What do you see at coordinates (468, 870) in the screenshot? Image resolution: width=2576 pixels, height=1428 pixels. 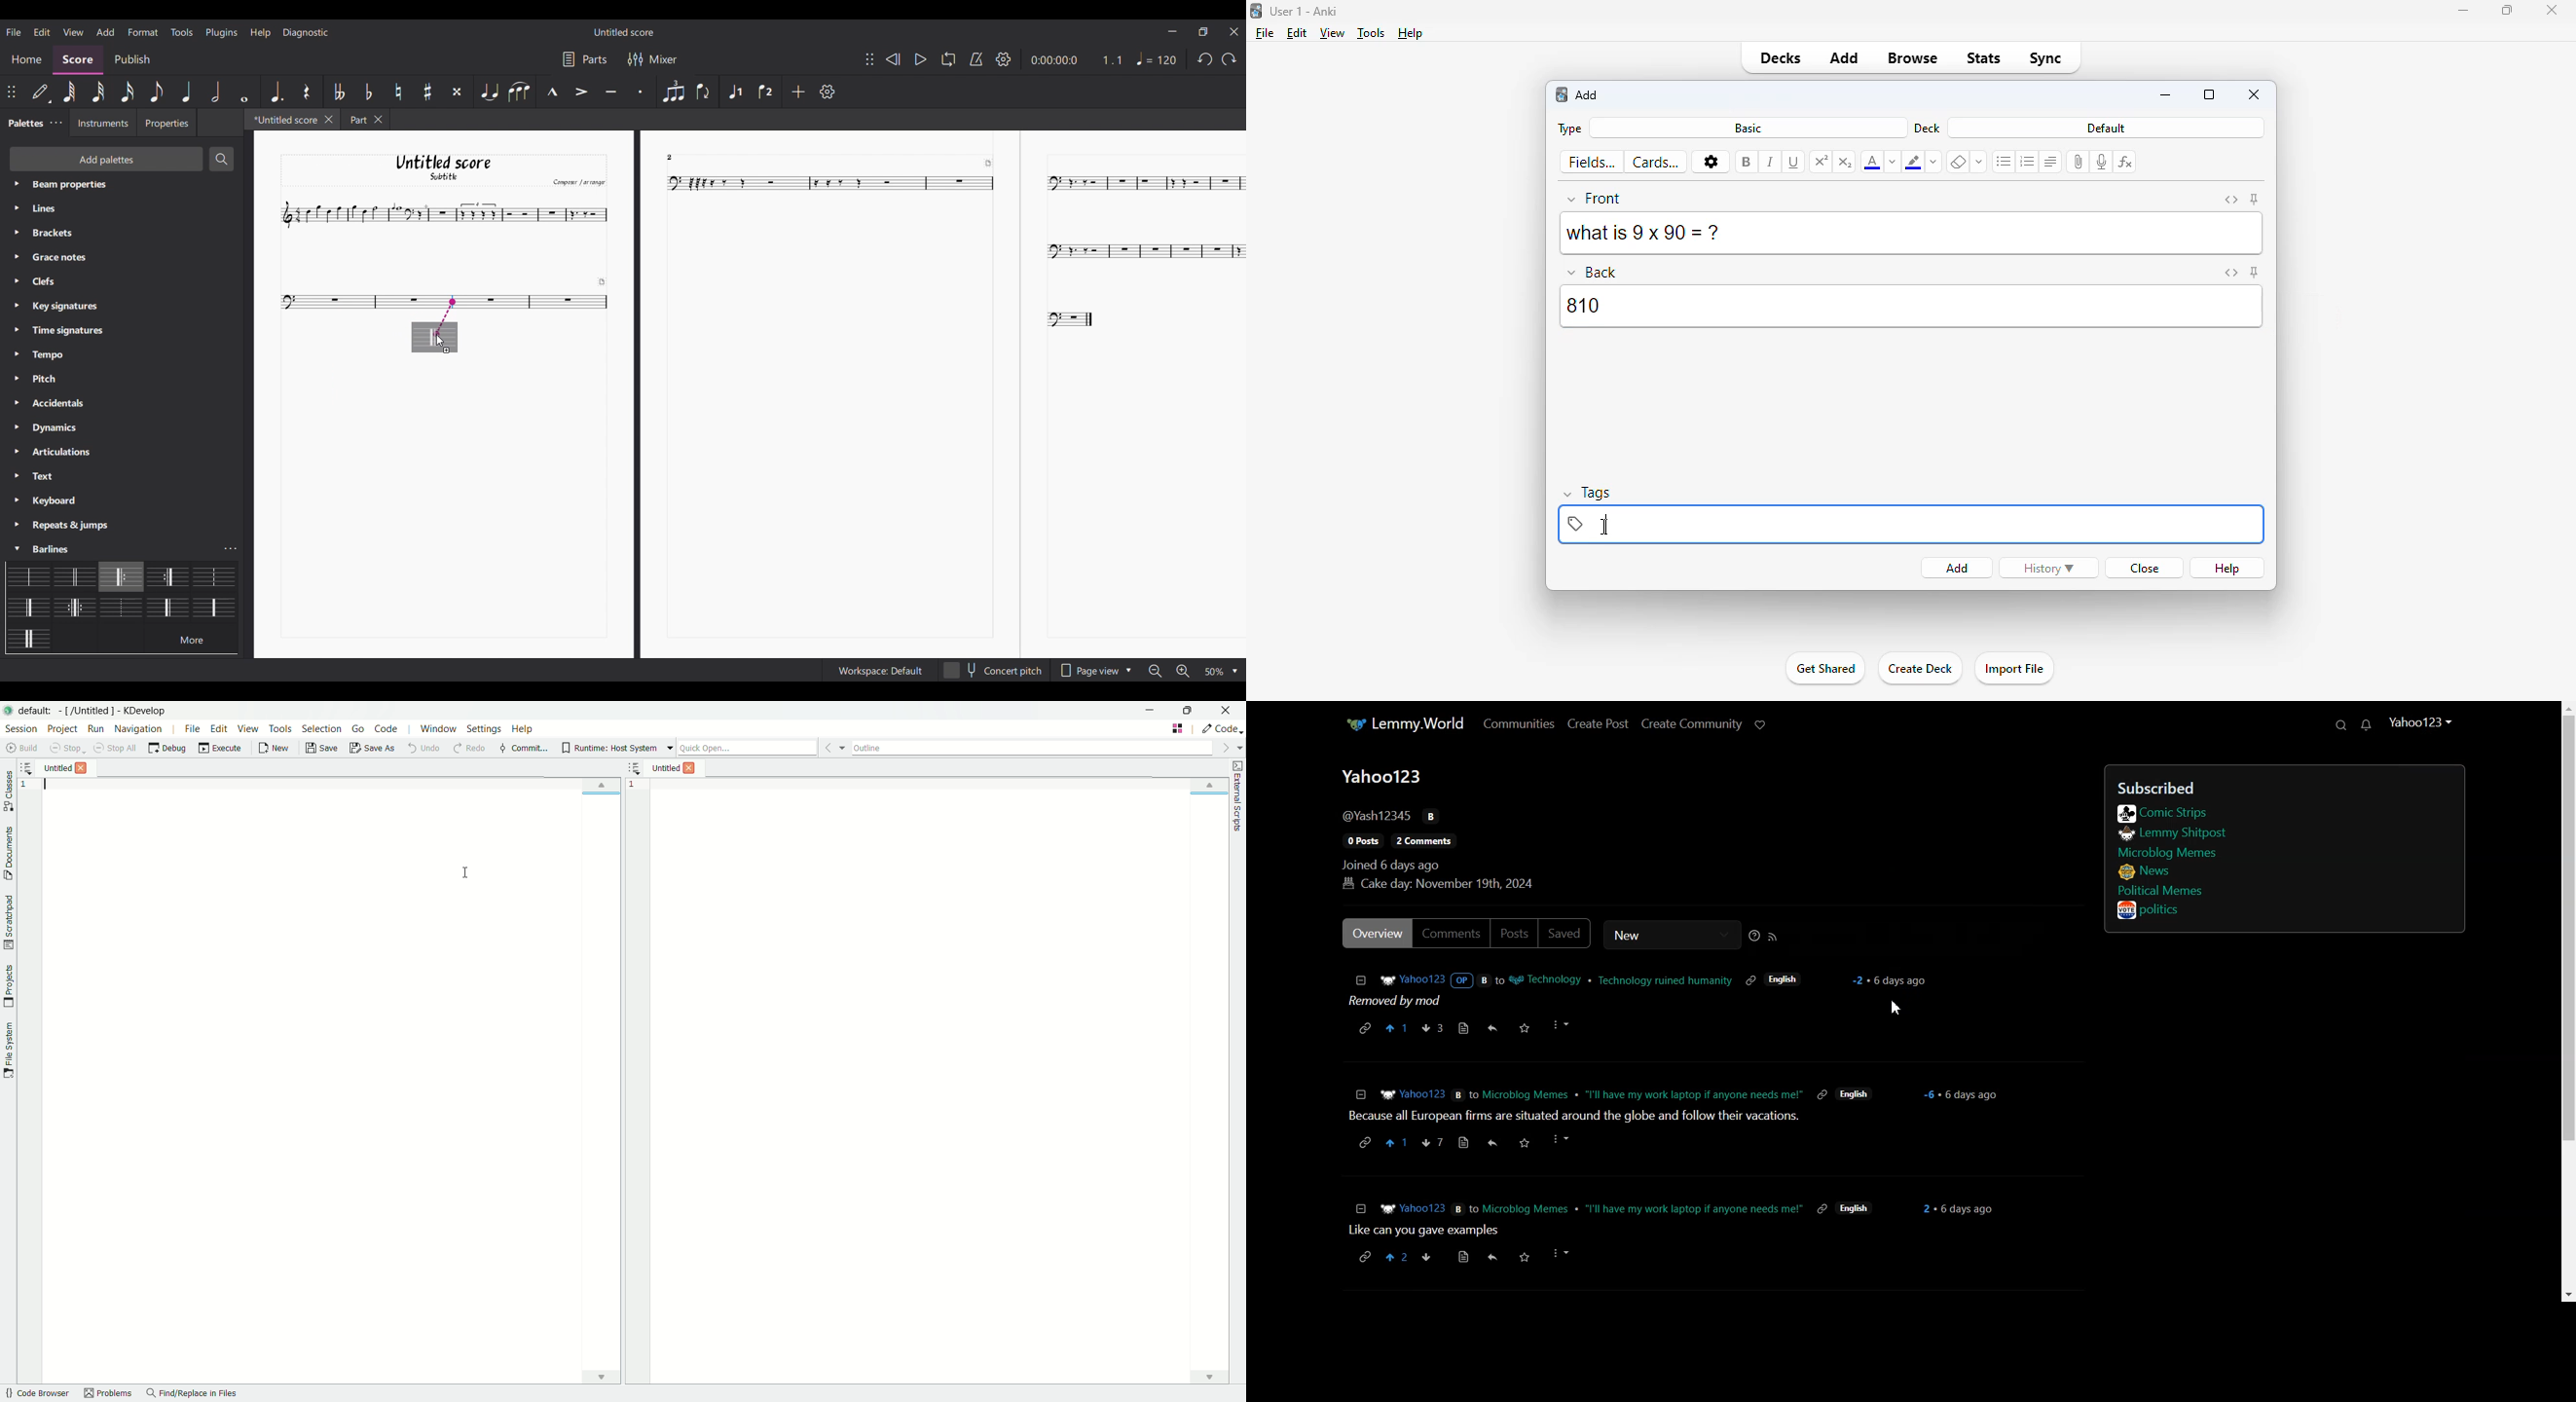 I see `cursor` at bounding box center [468, 870].